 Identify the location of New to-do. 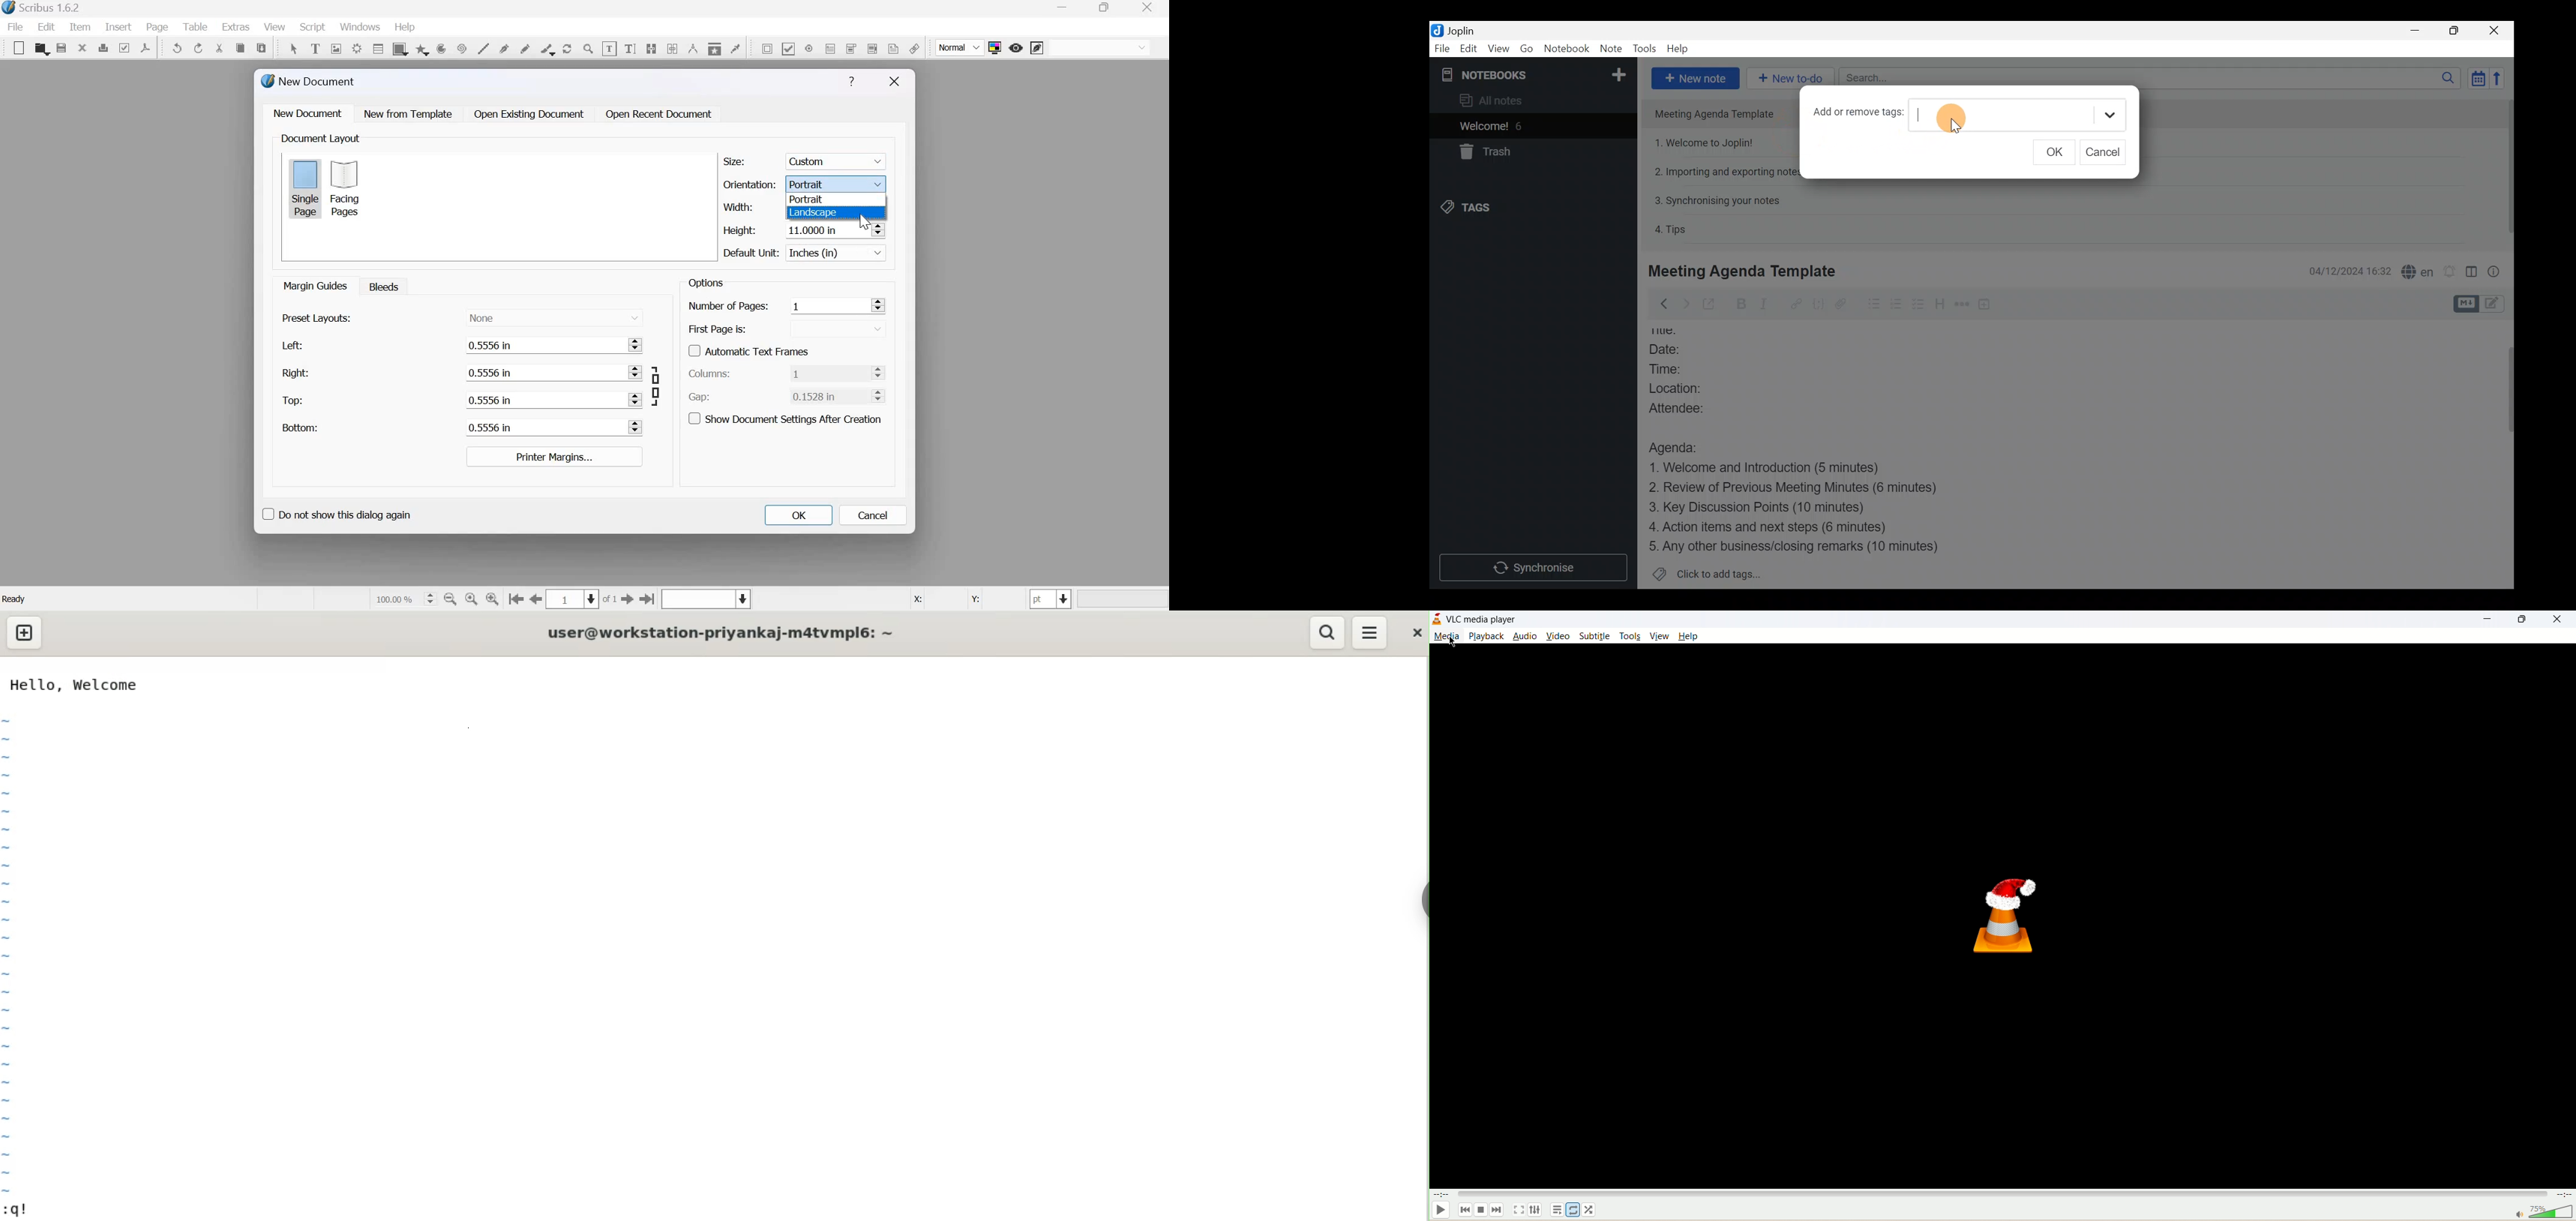
(1787, 74).